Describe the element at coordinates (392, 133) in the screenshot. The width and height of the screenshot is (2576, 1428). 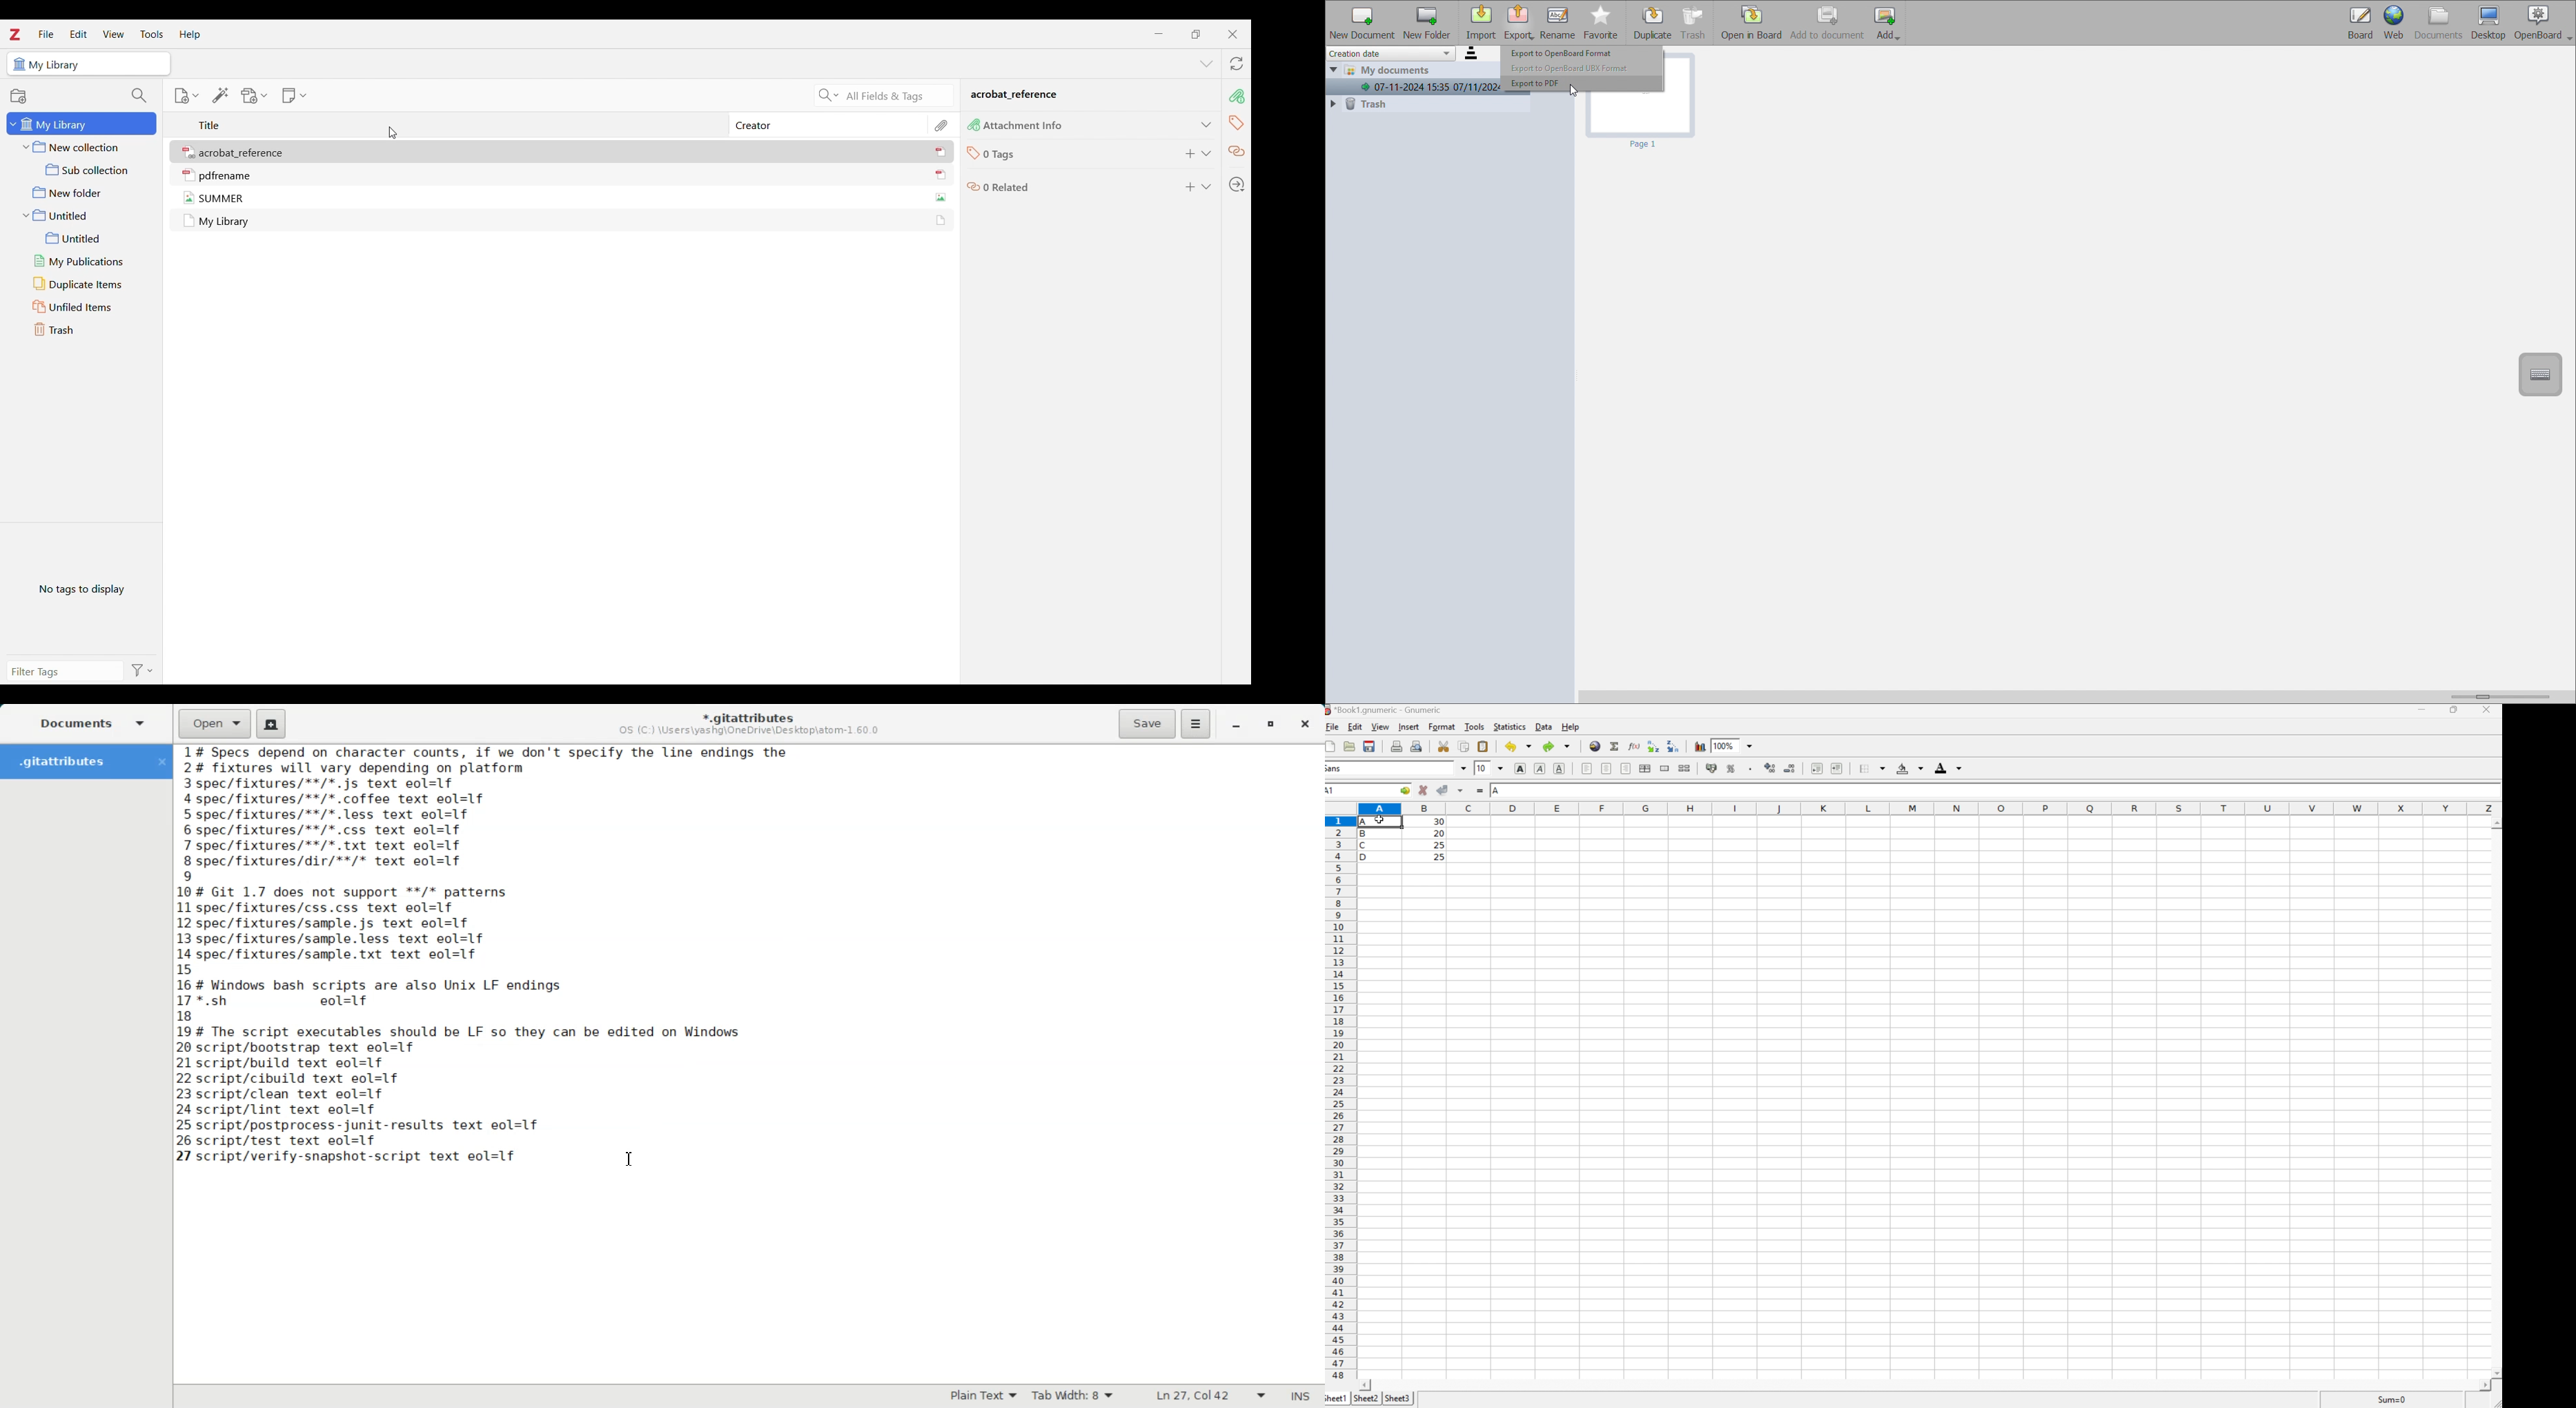
I see `Cursor` at that location.